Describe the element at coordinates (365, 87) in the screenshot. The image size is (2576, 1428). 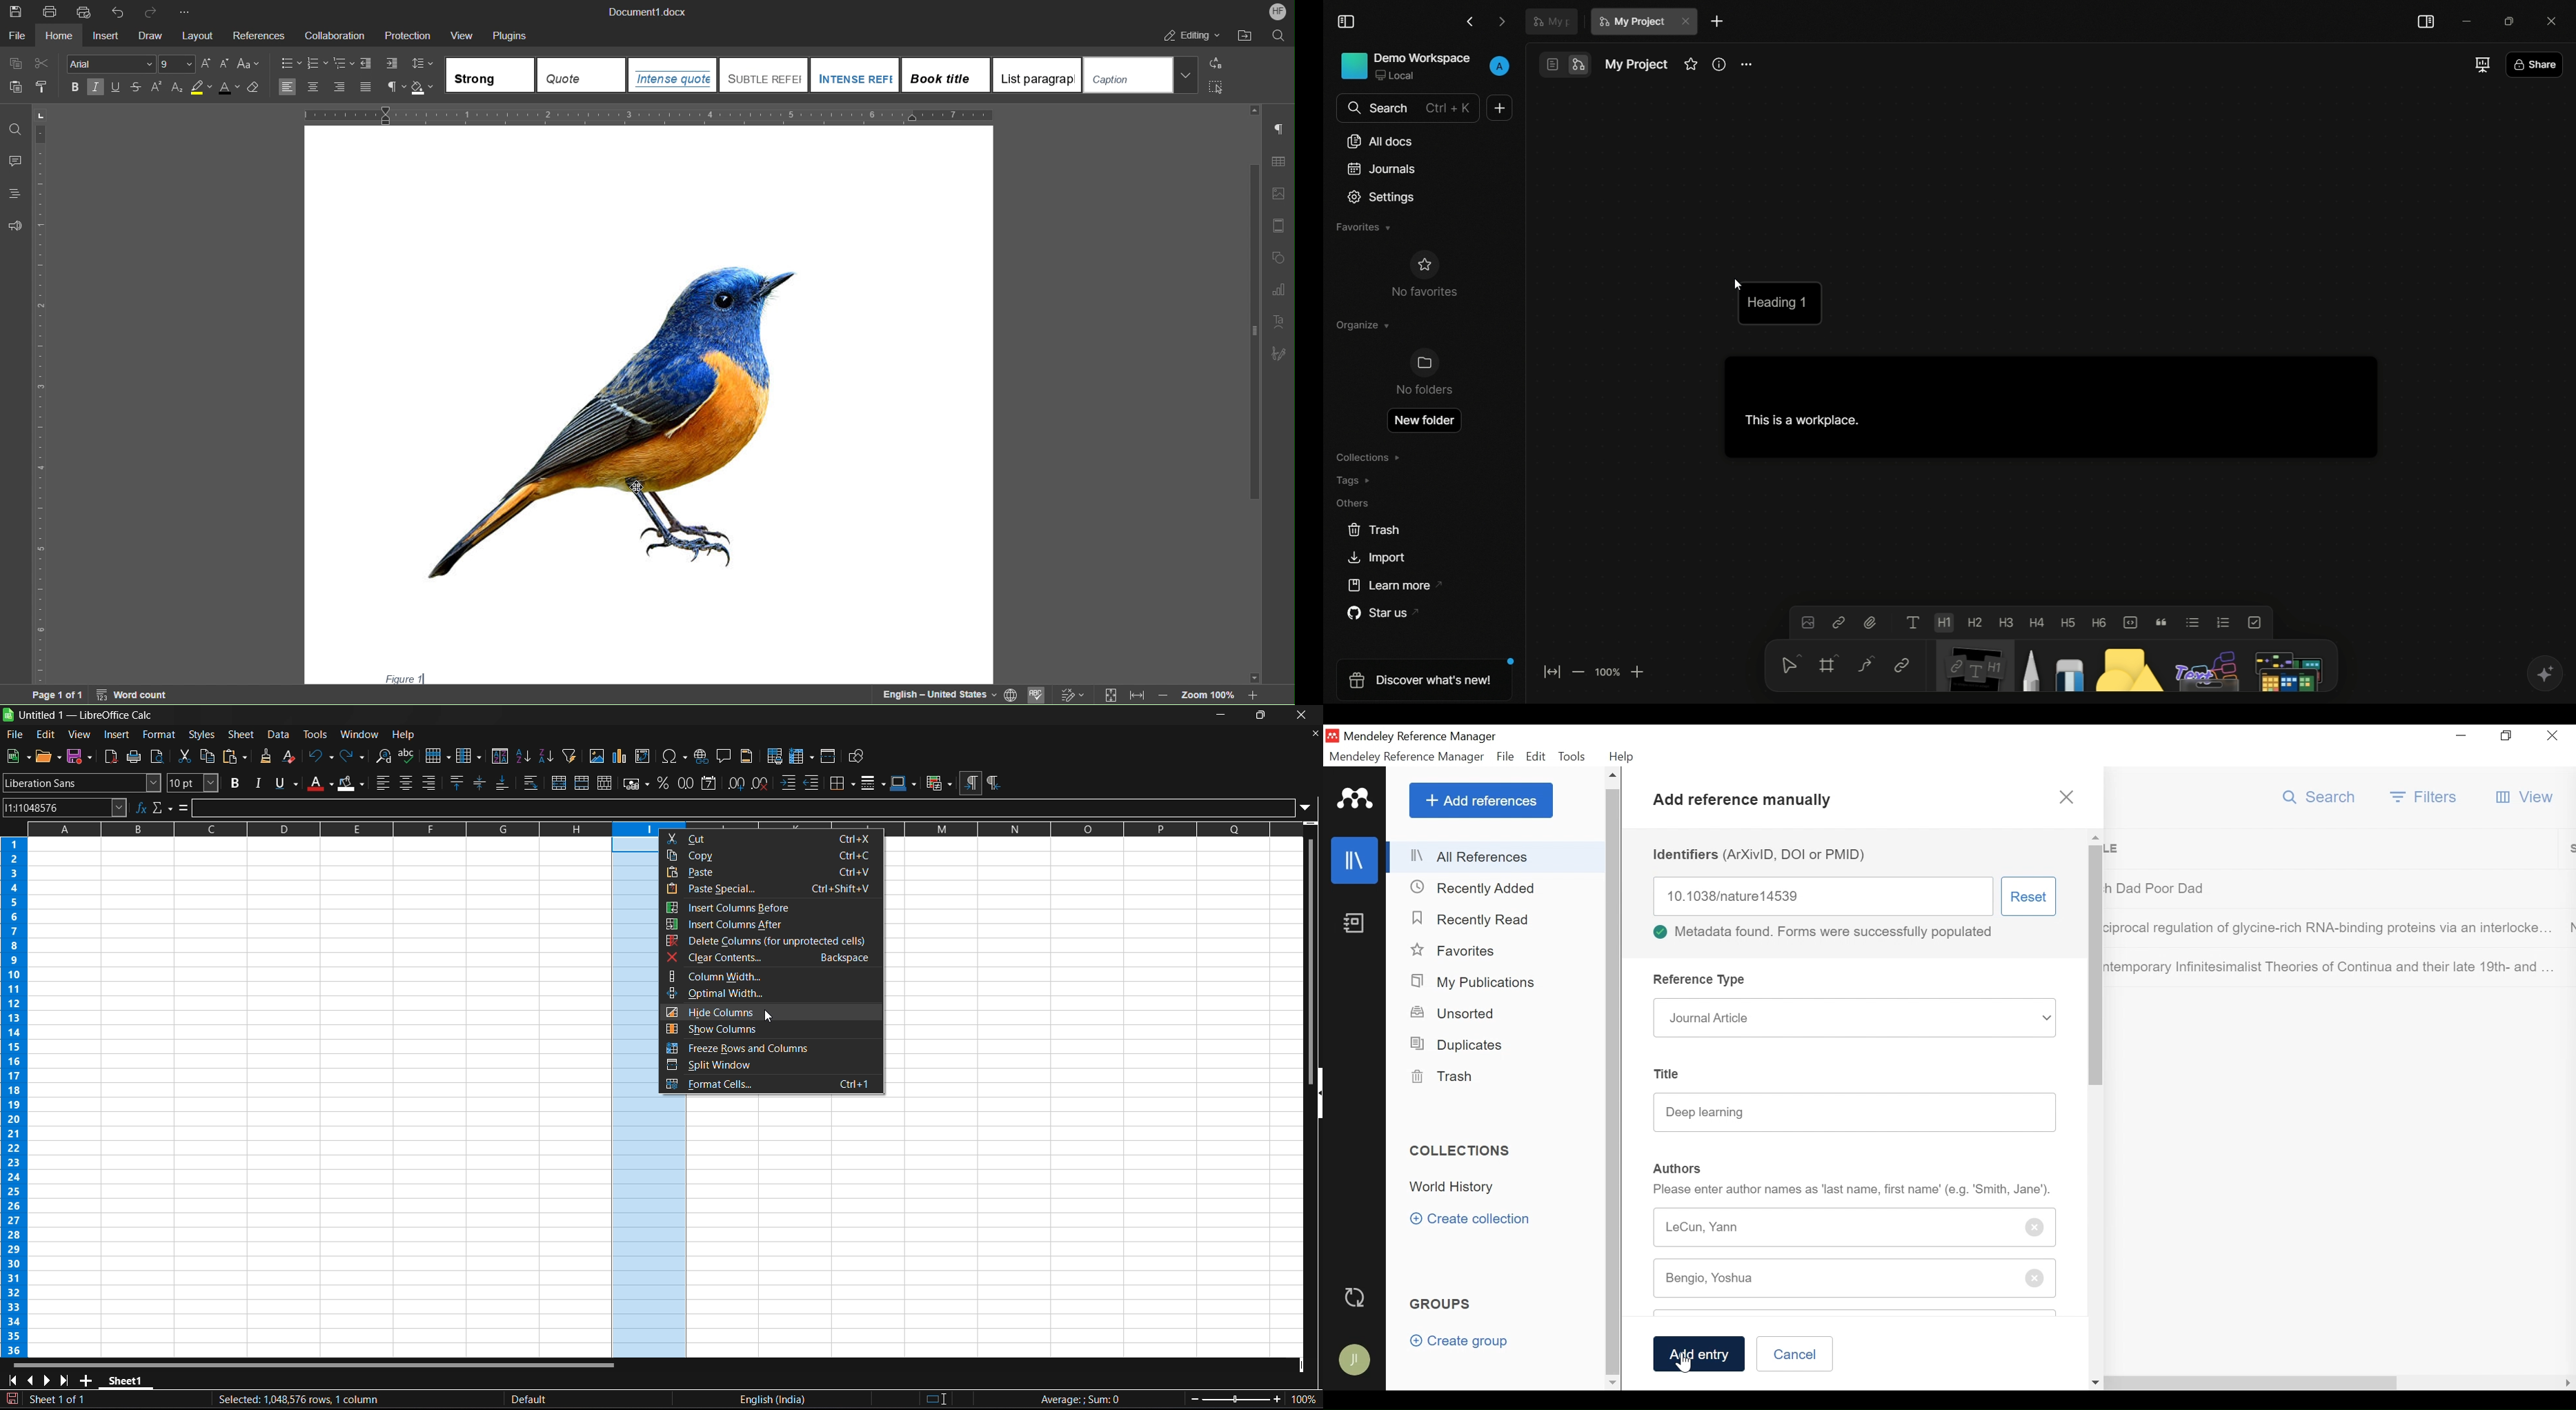
I see `Justify` at that location.